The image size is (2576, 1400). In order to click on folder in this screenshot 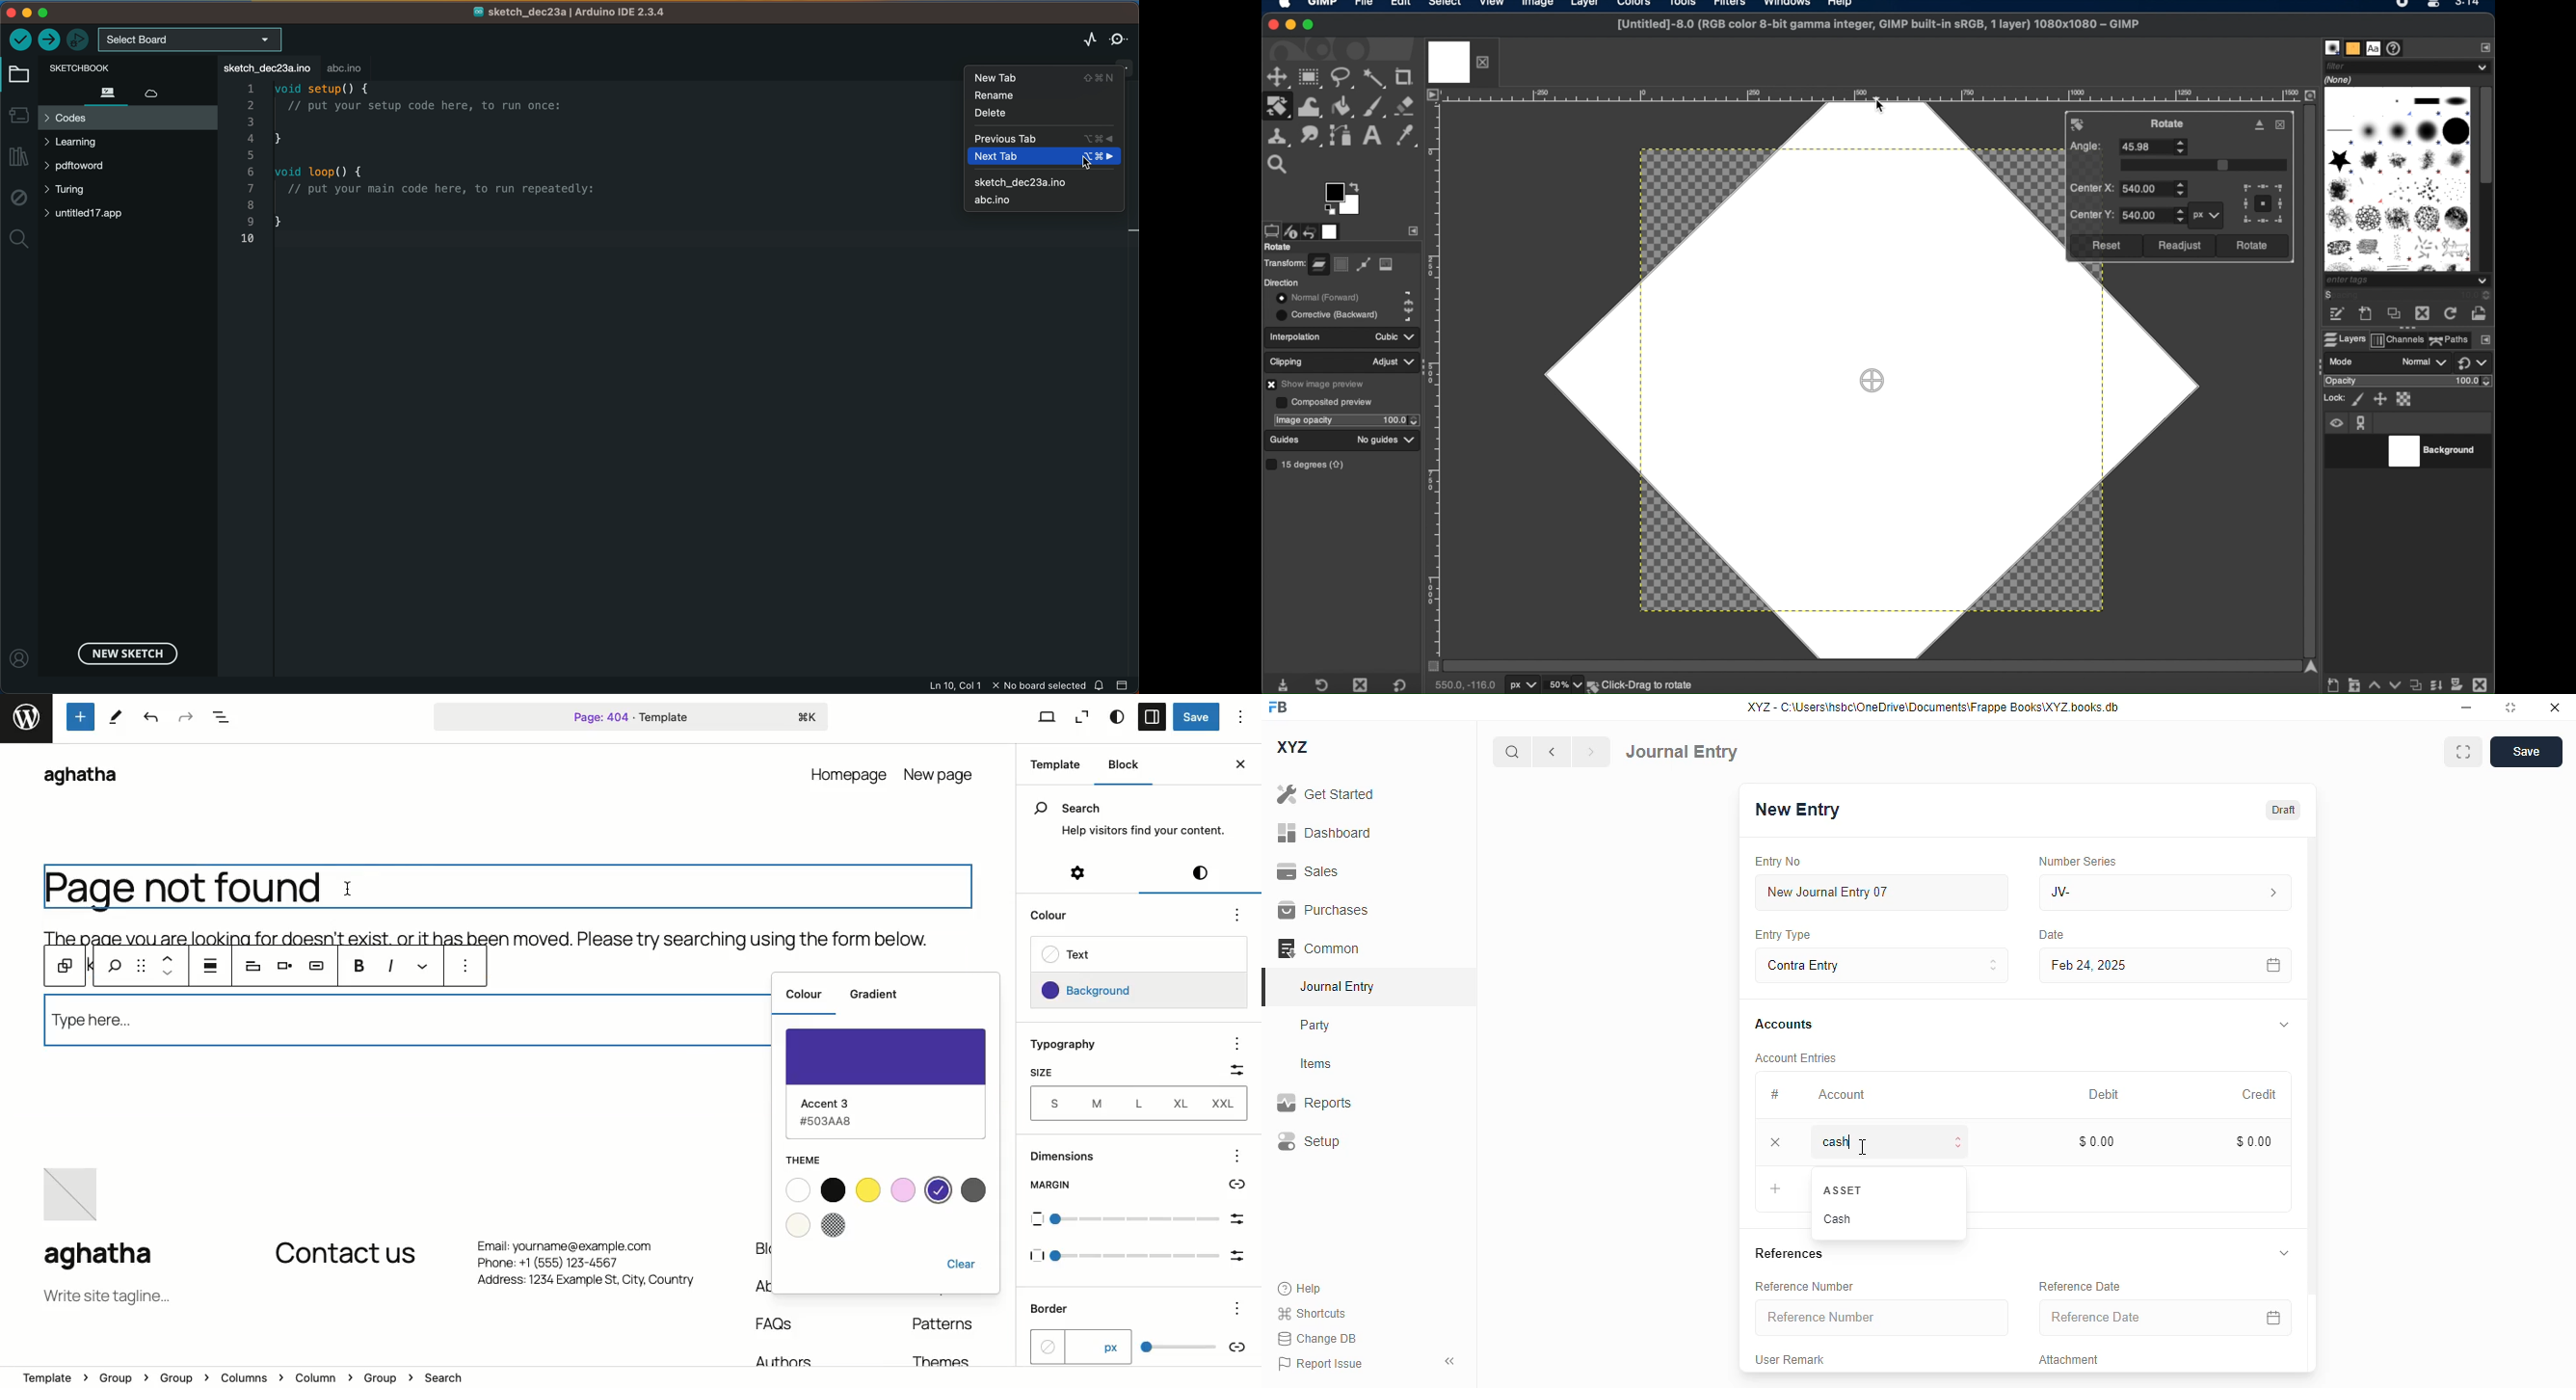, I will do `click(17, 75)`.